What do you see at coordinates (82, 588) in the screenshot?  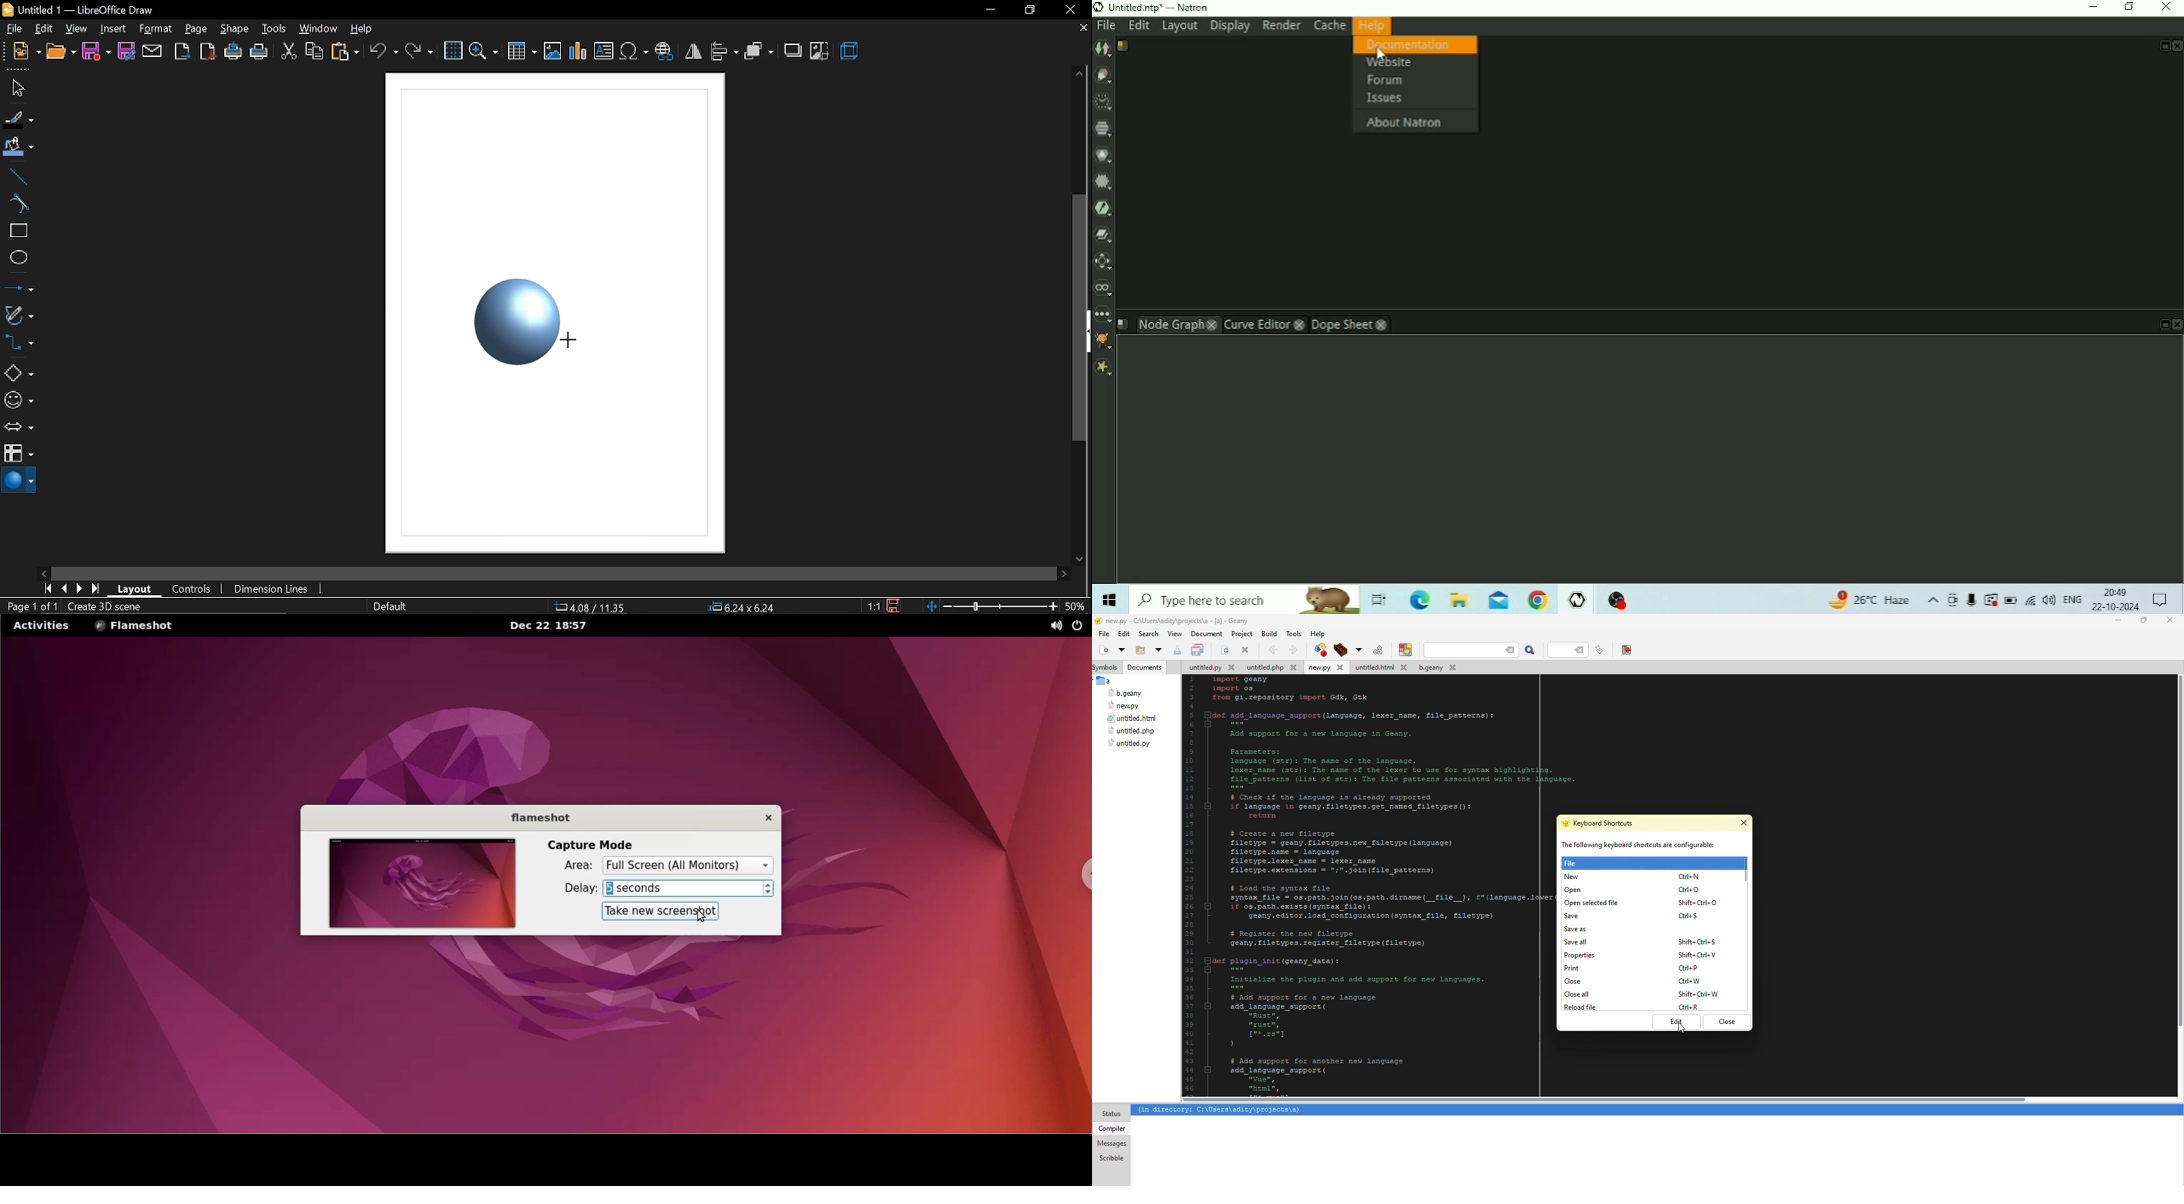 I see `next page ` at bounding box center [82, 588].